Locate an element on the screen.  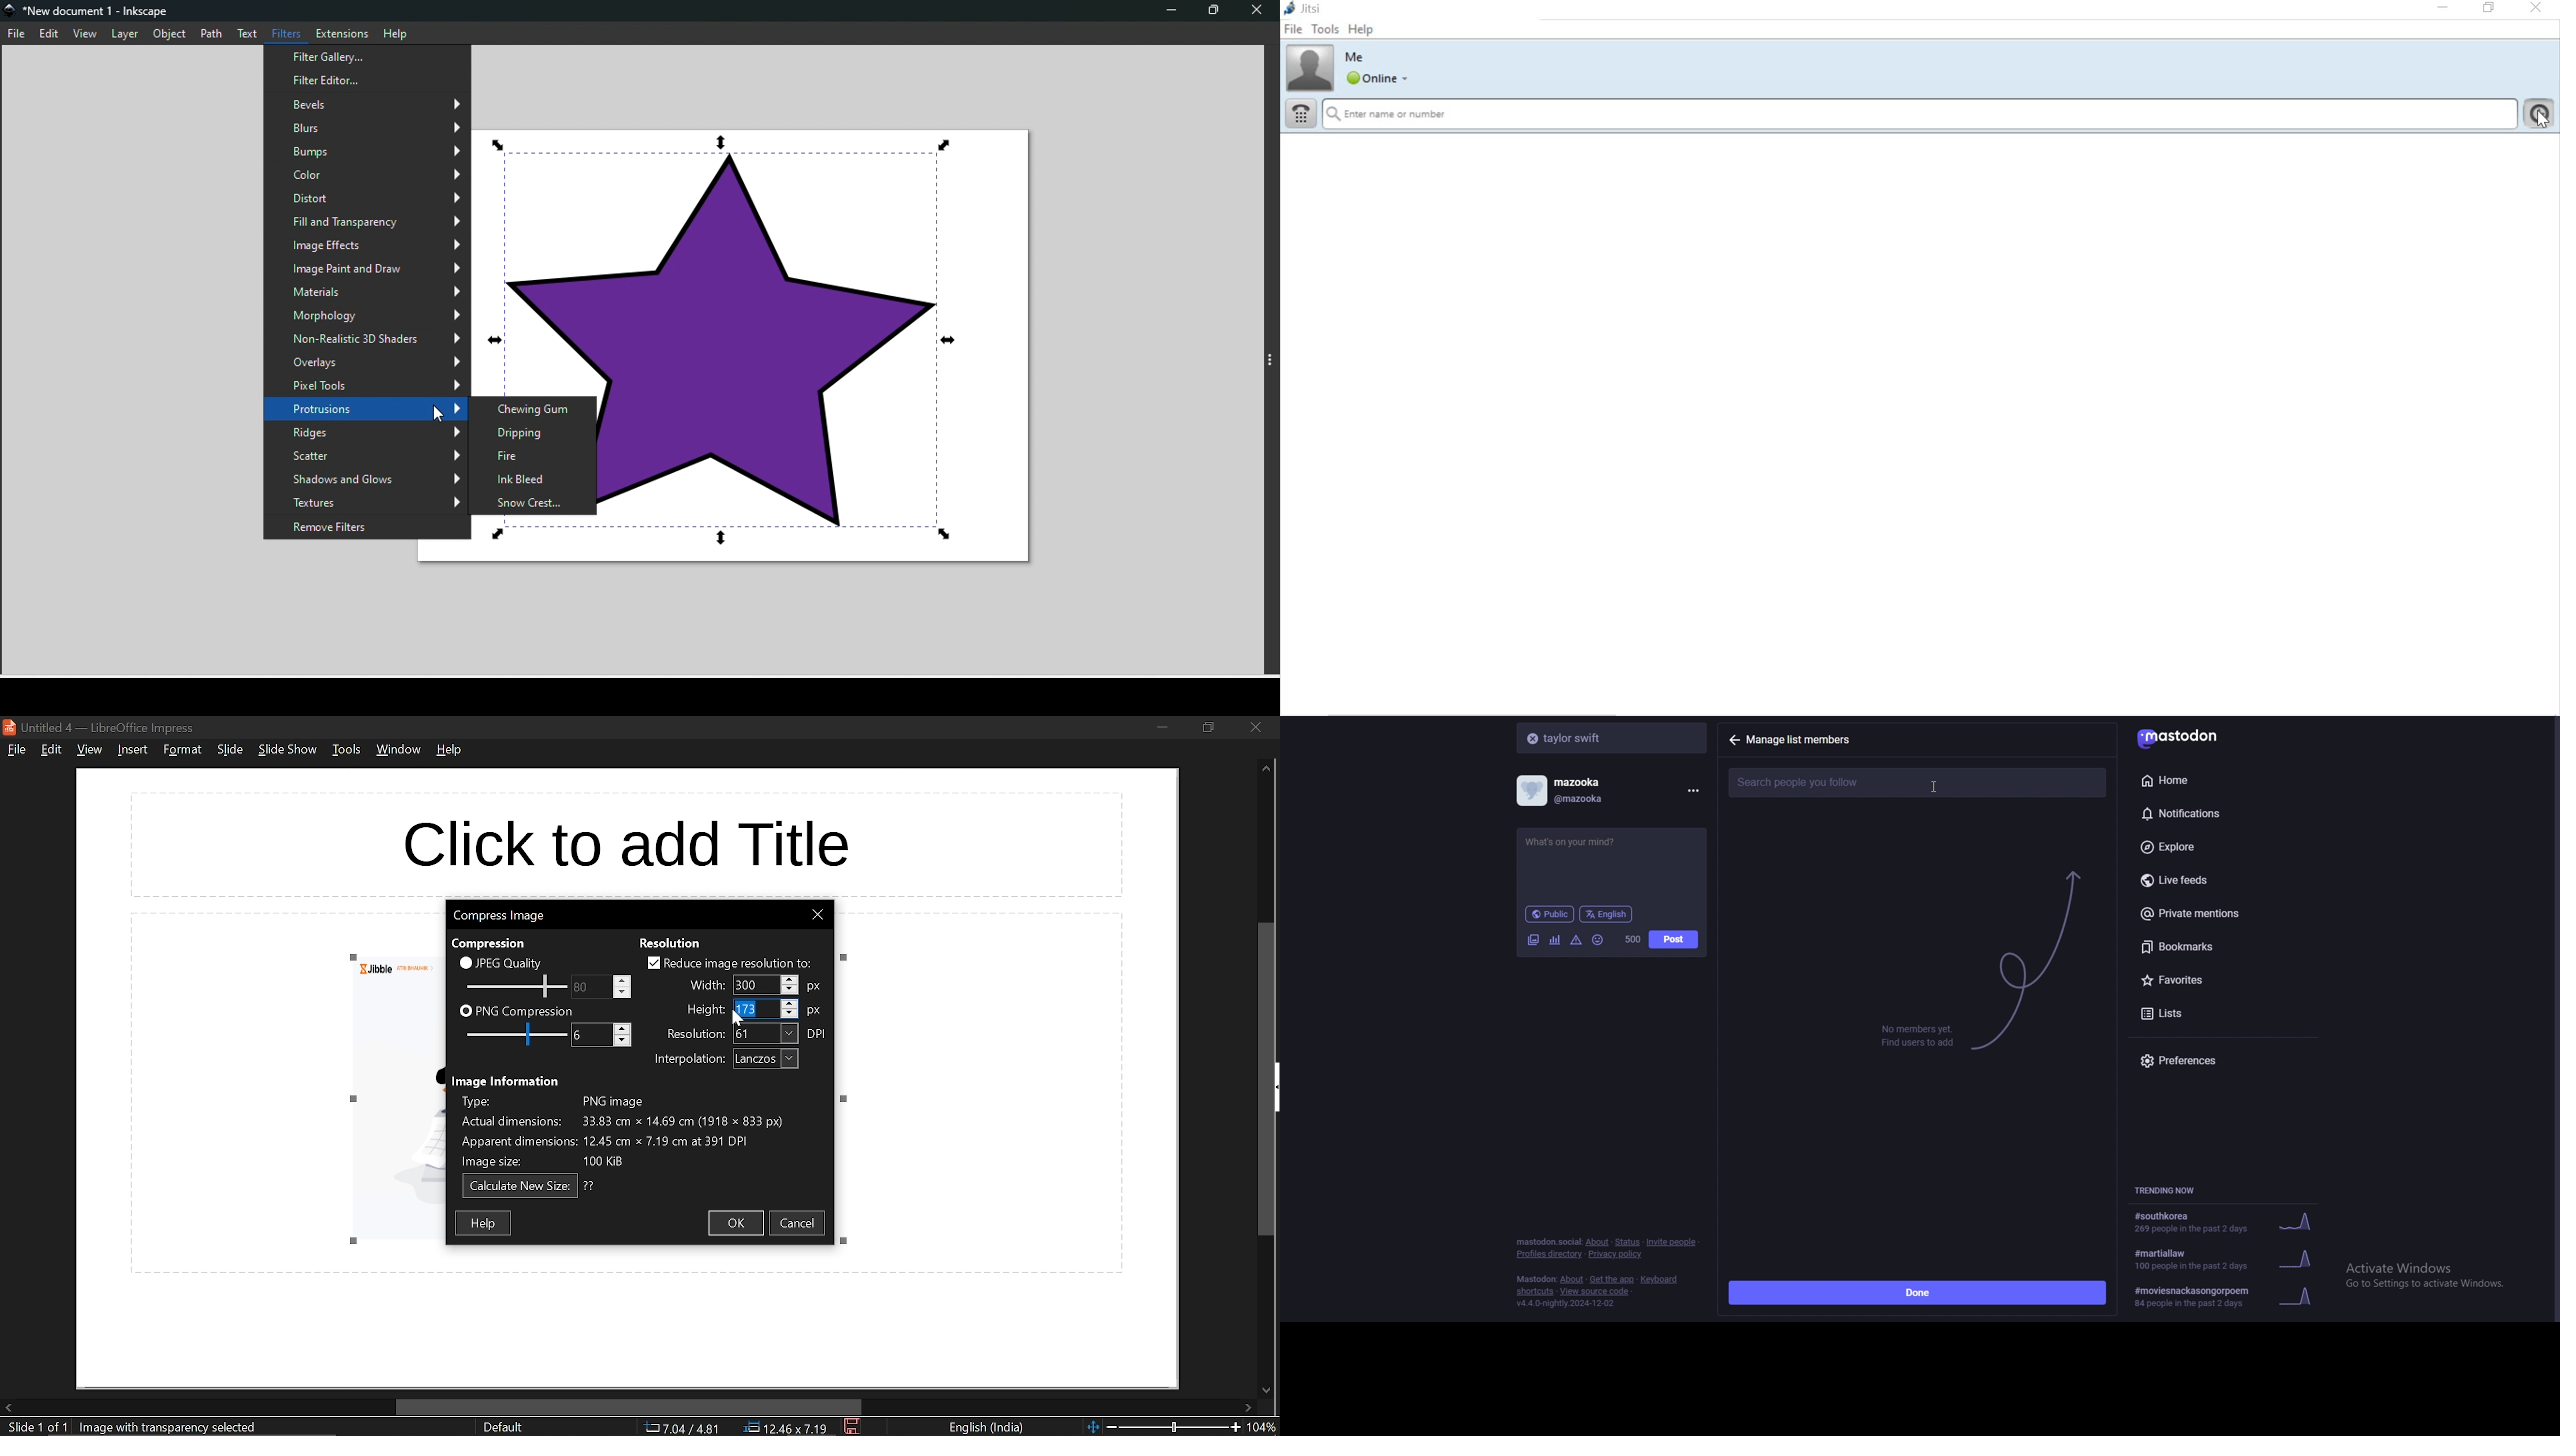
help is located at coordinates (484, 1223).